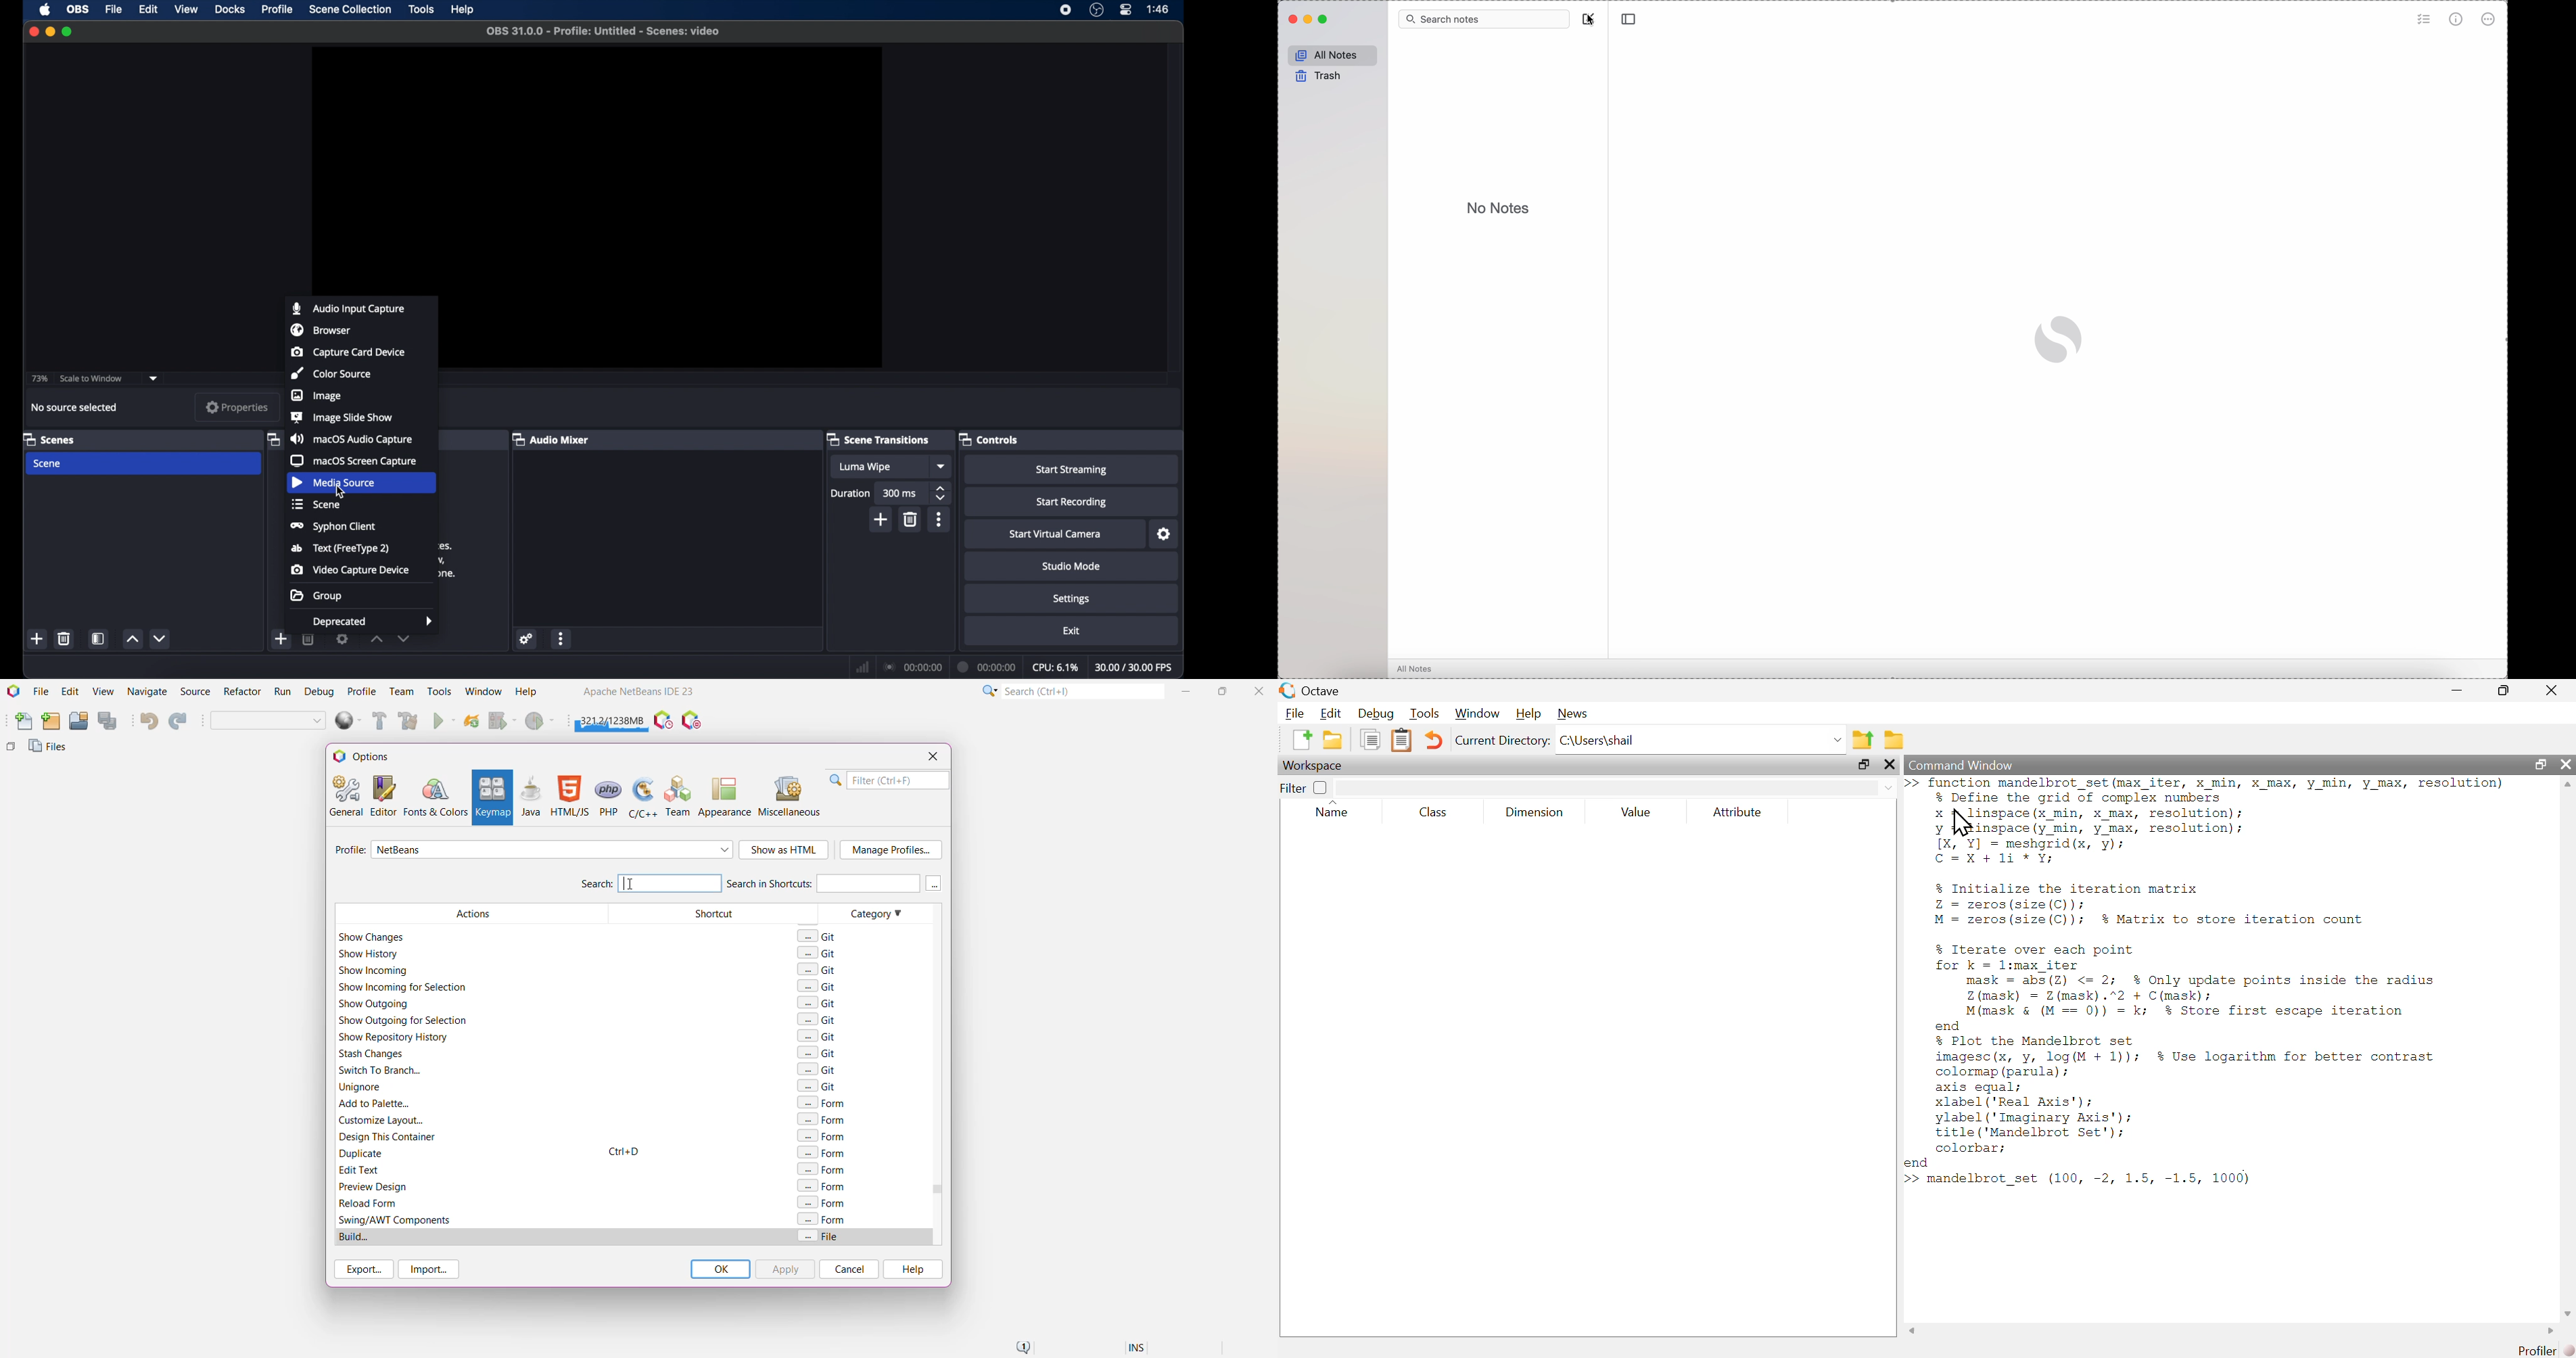 This screenshot has width=2576, height=1372. Describe the element at coordinates (878, 439) in the screenshot. I see `scene transitions` at that location.